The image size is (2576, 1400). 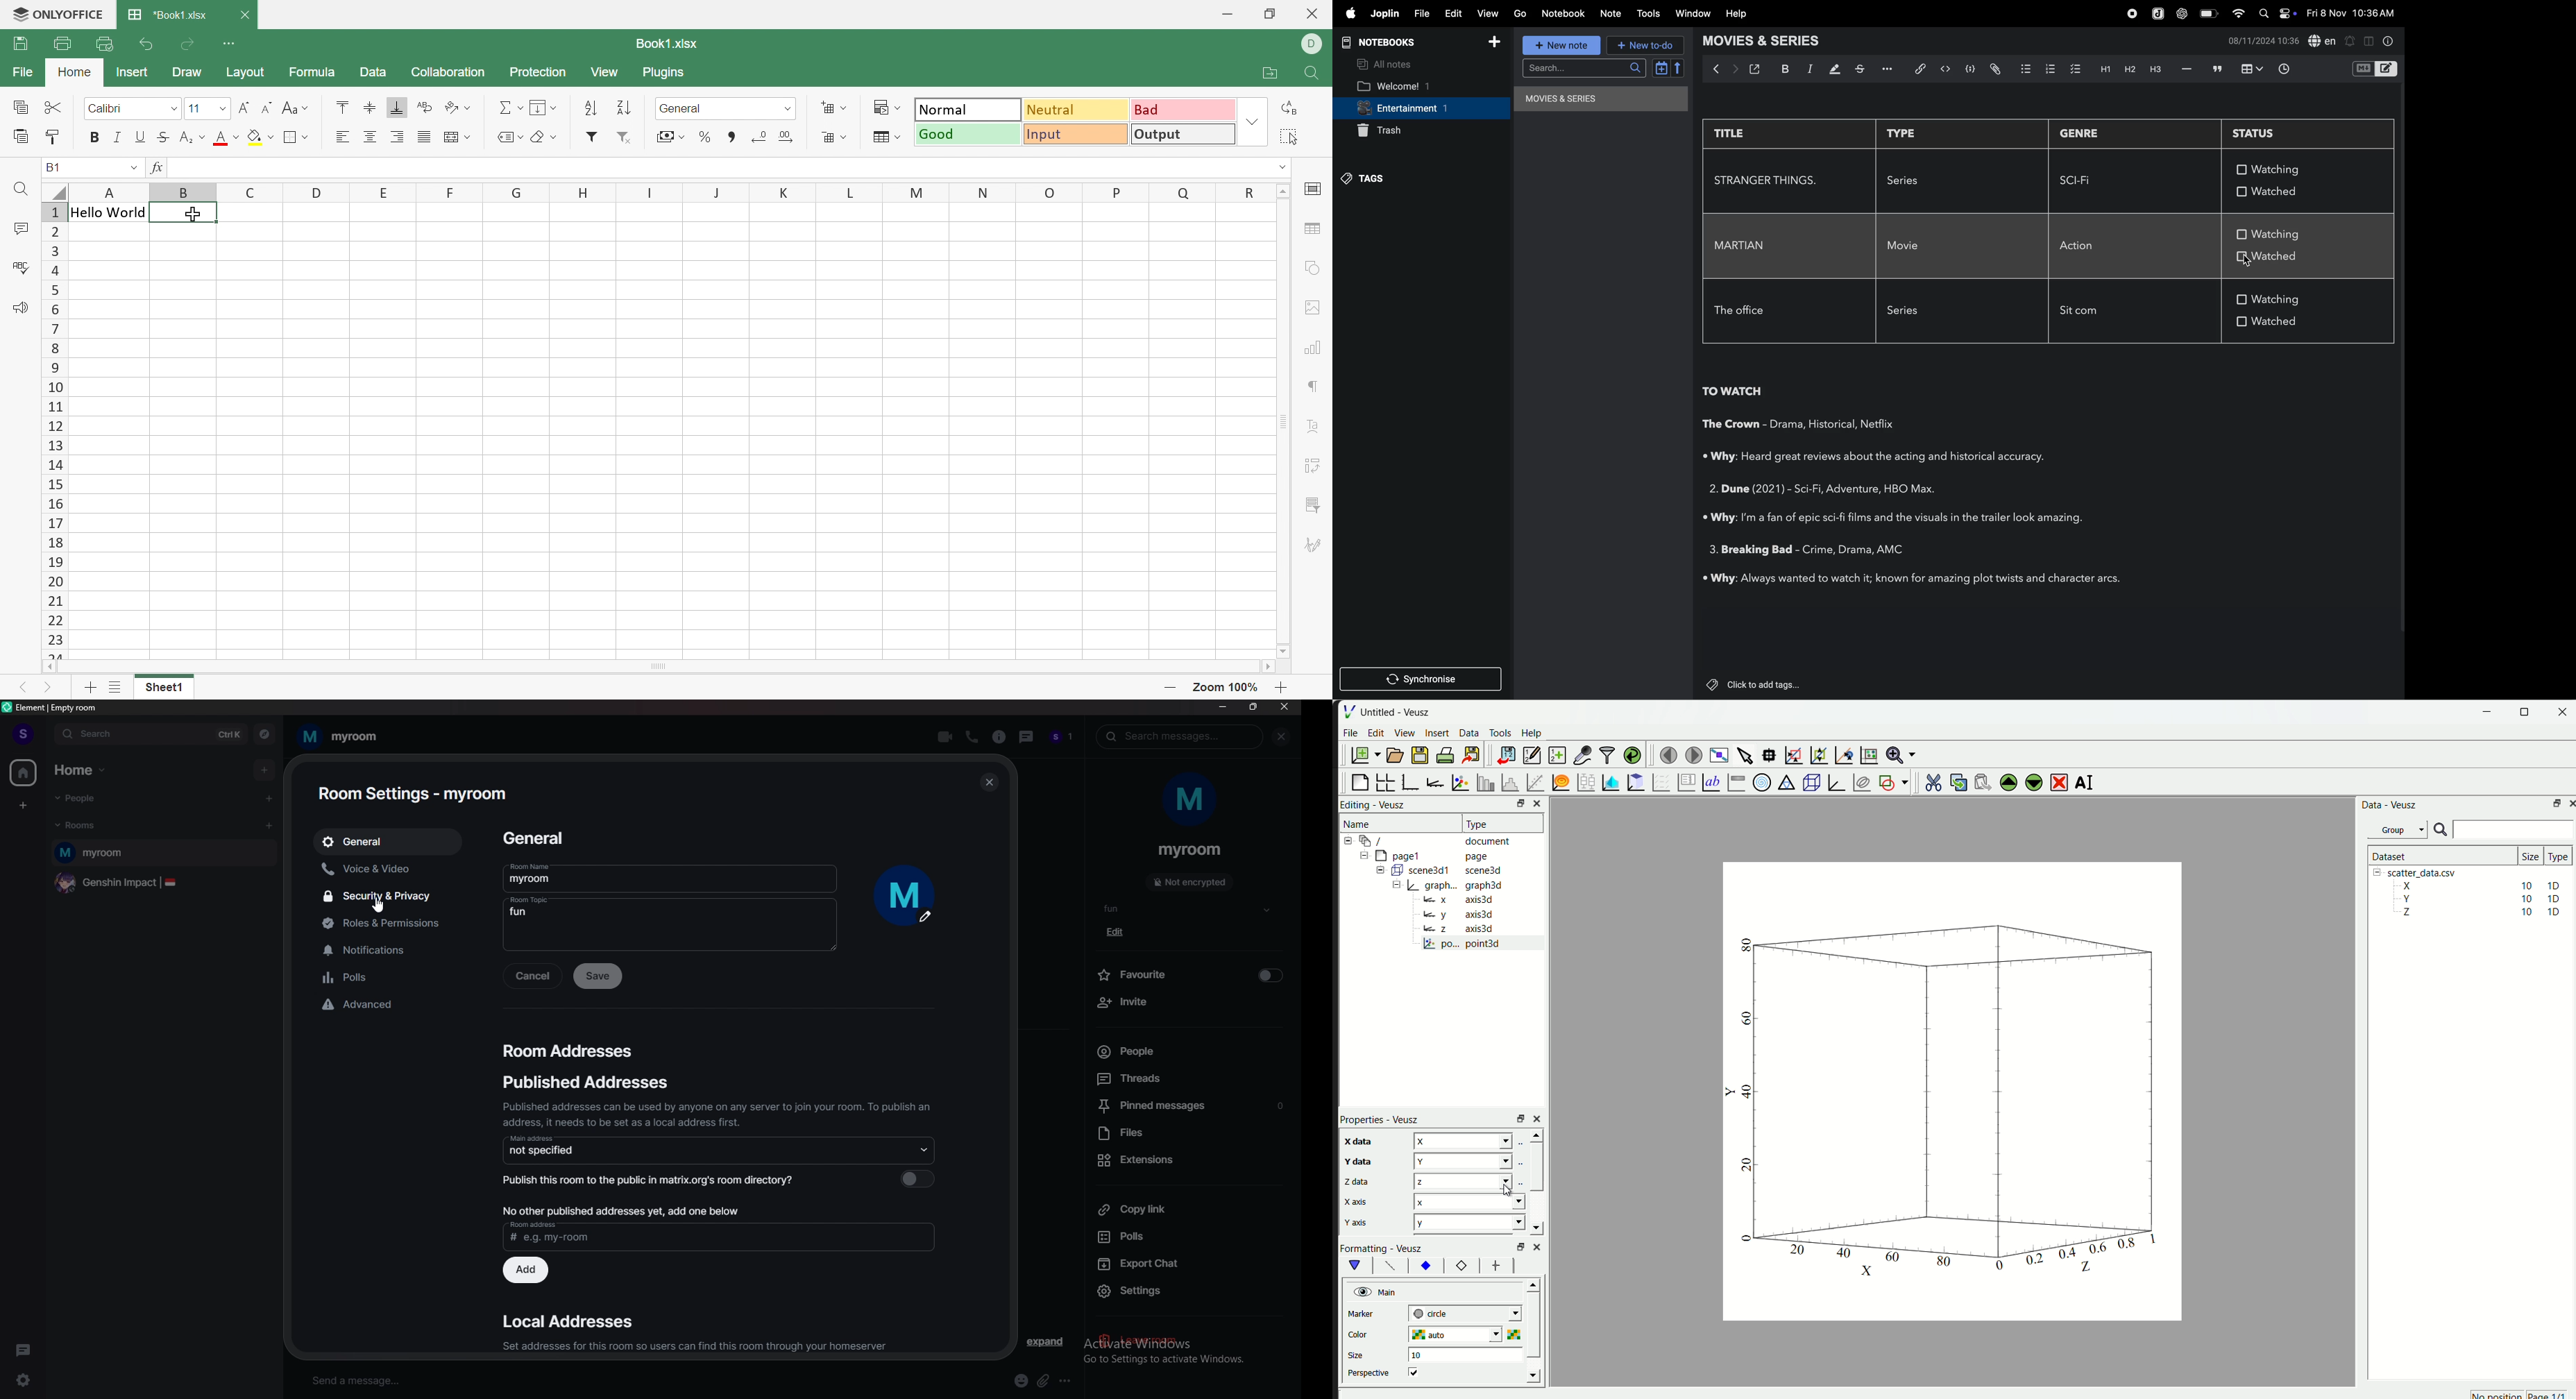 I want to click on time and date, so click(x=2350, y=14).